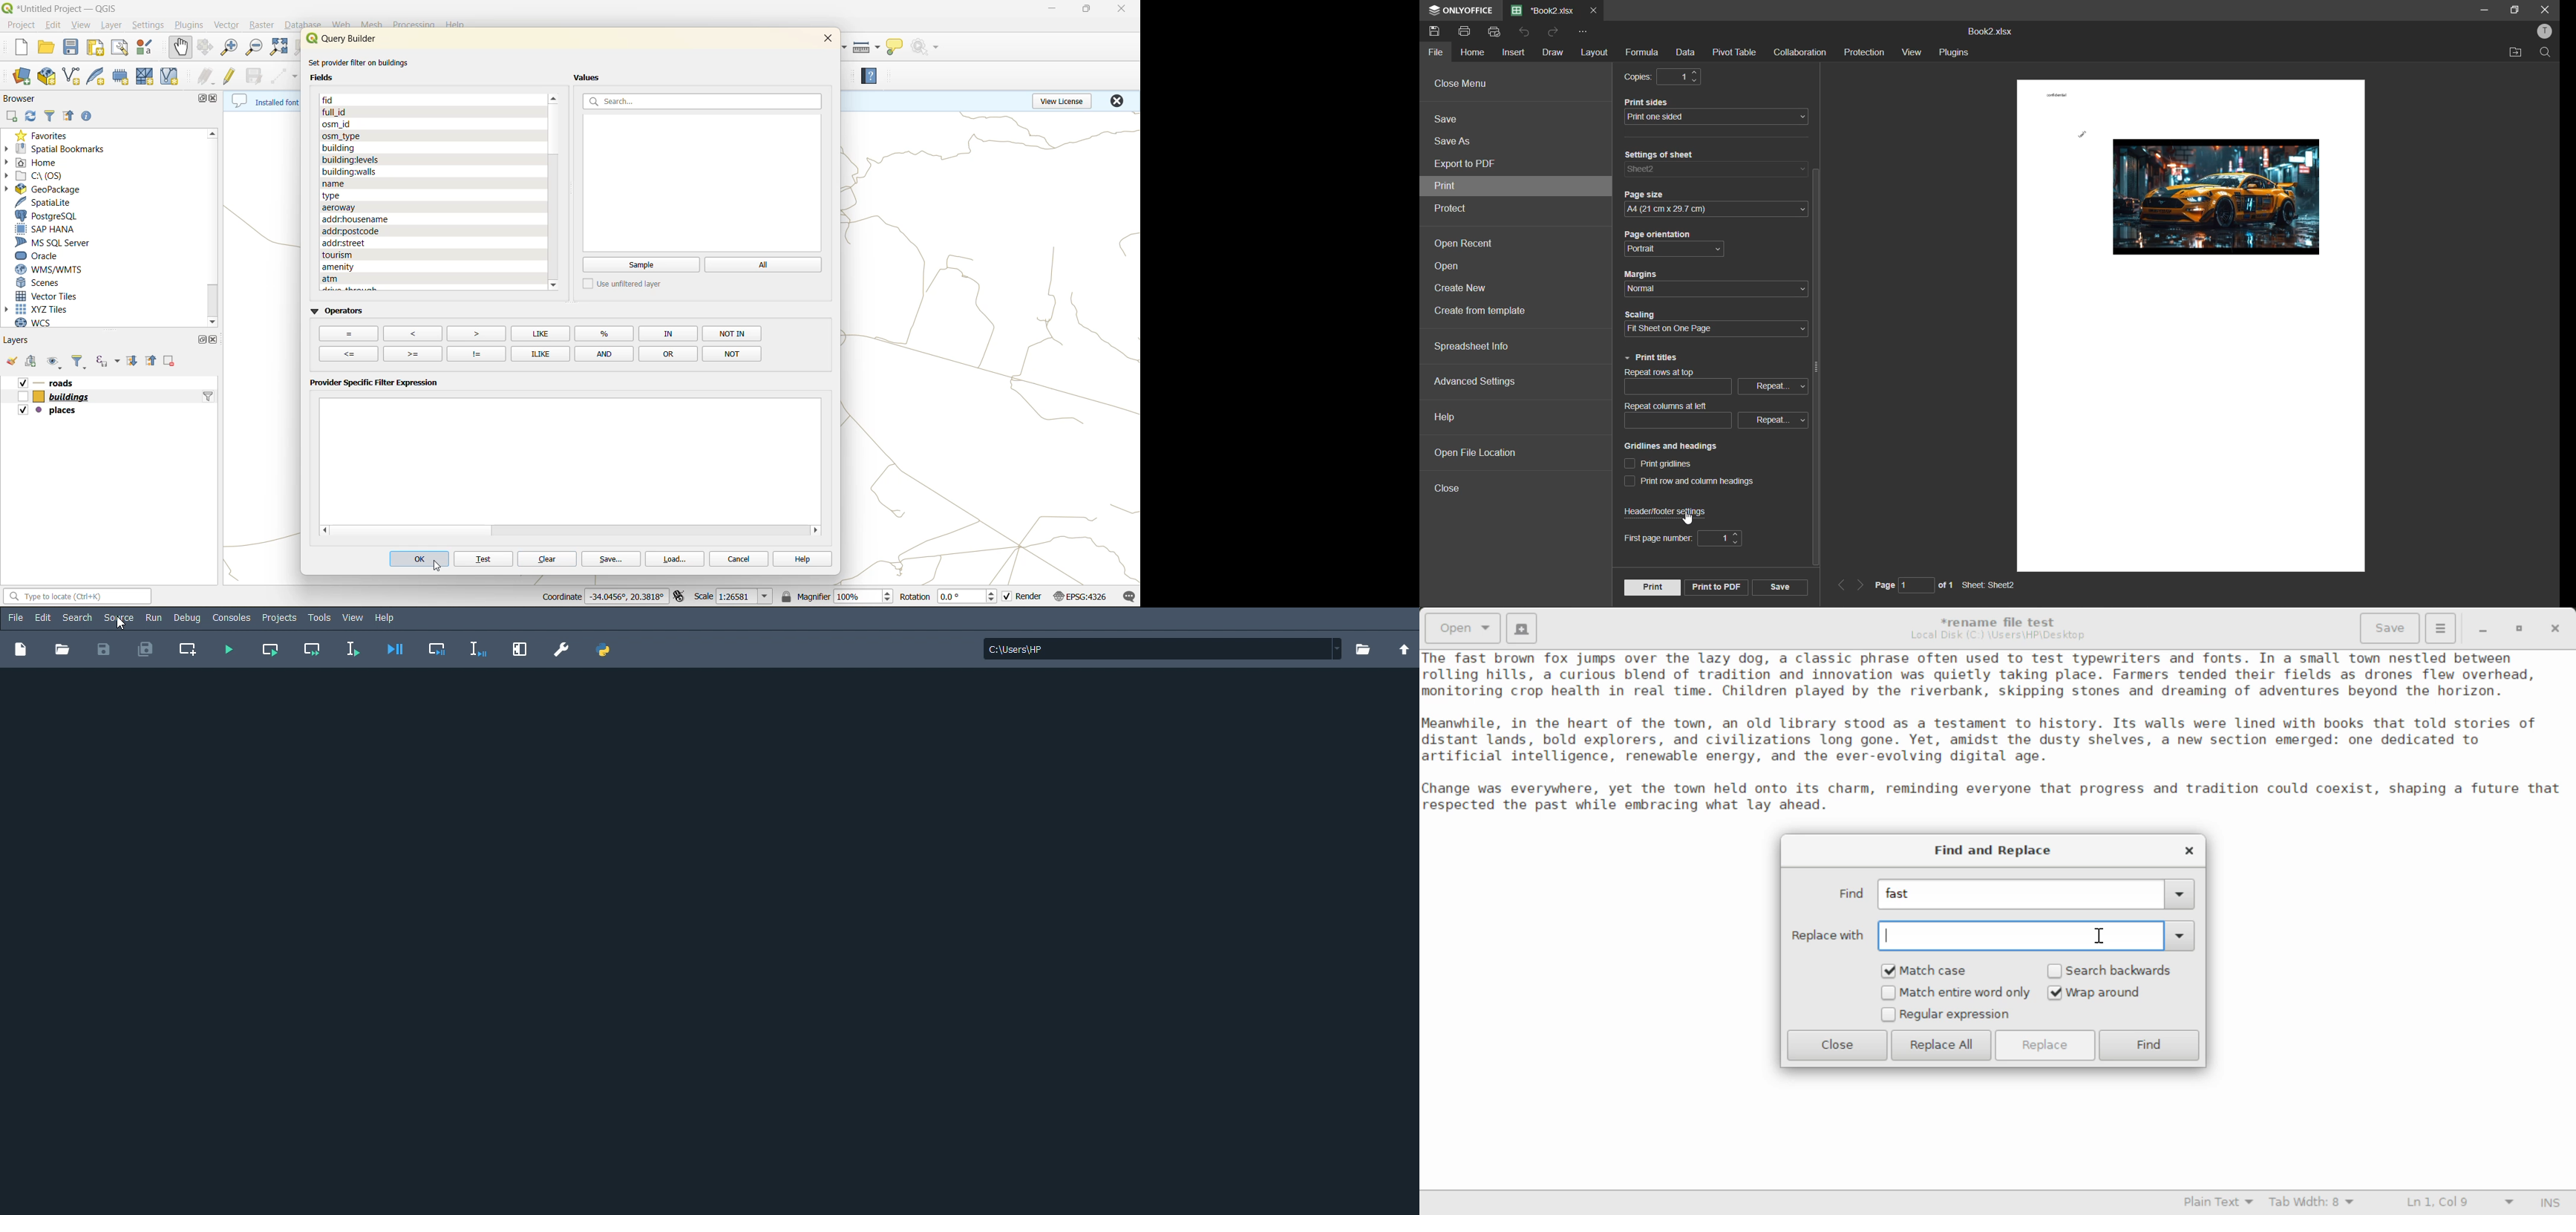 Image resolution: width=2576 pixels, height=1232 pixels. Describe the element at coordinates (1933, 970) in the screenshot. I see `Match Case` at that location.